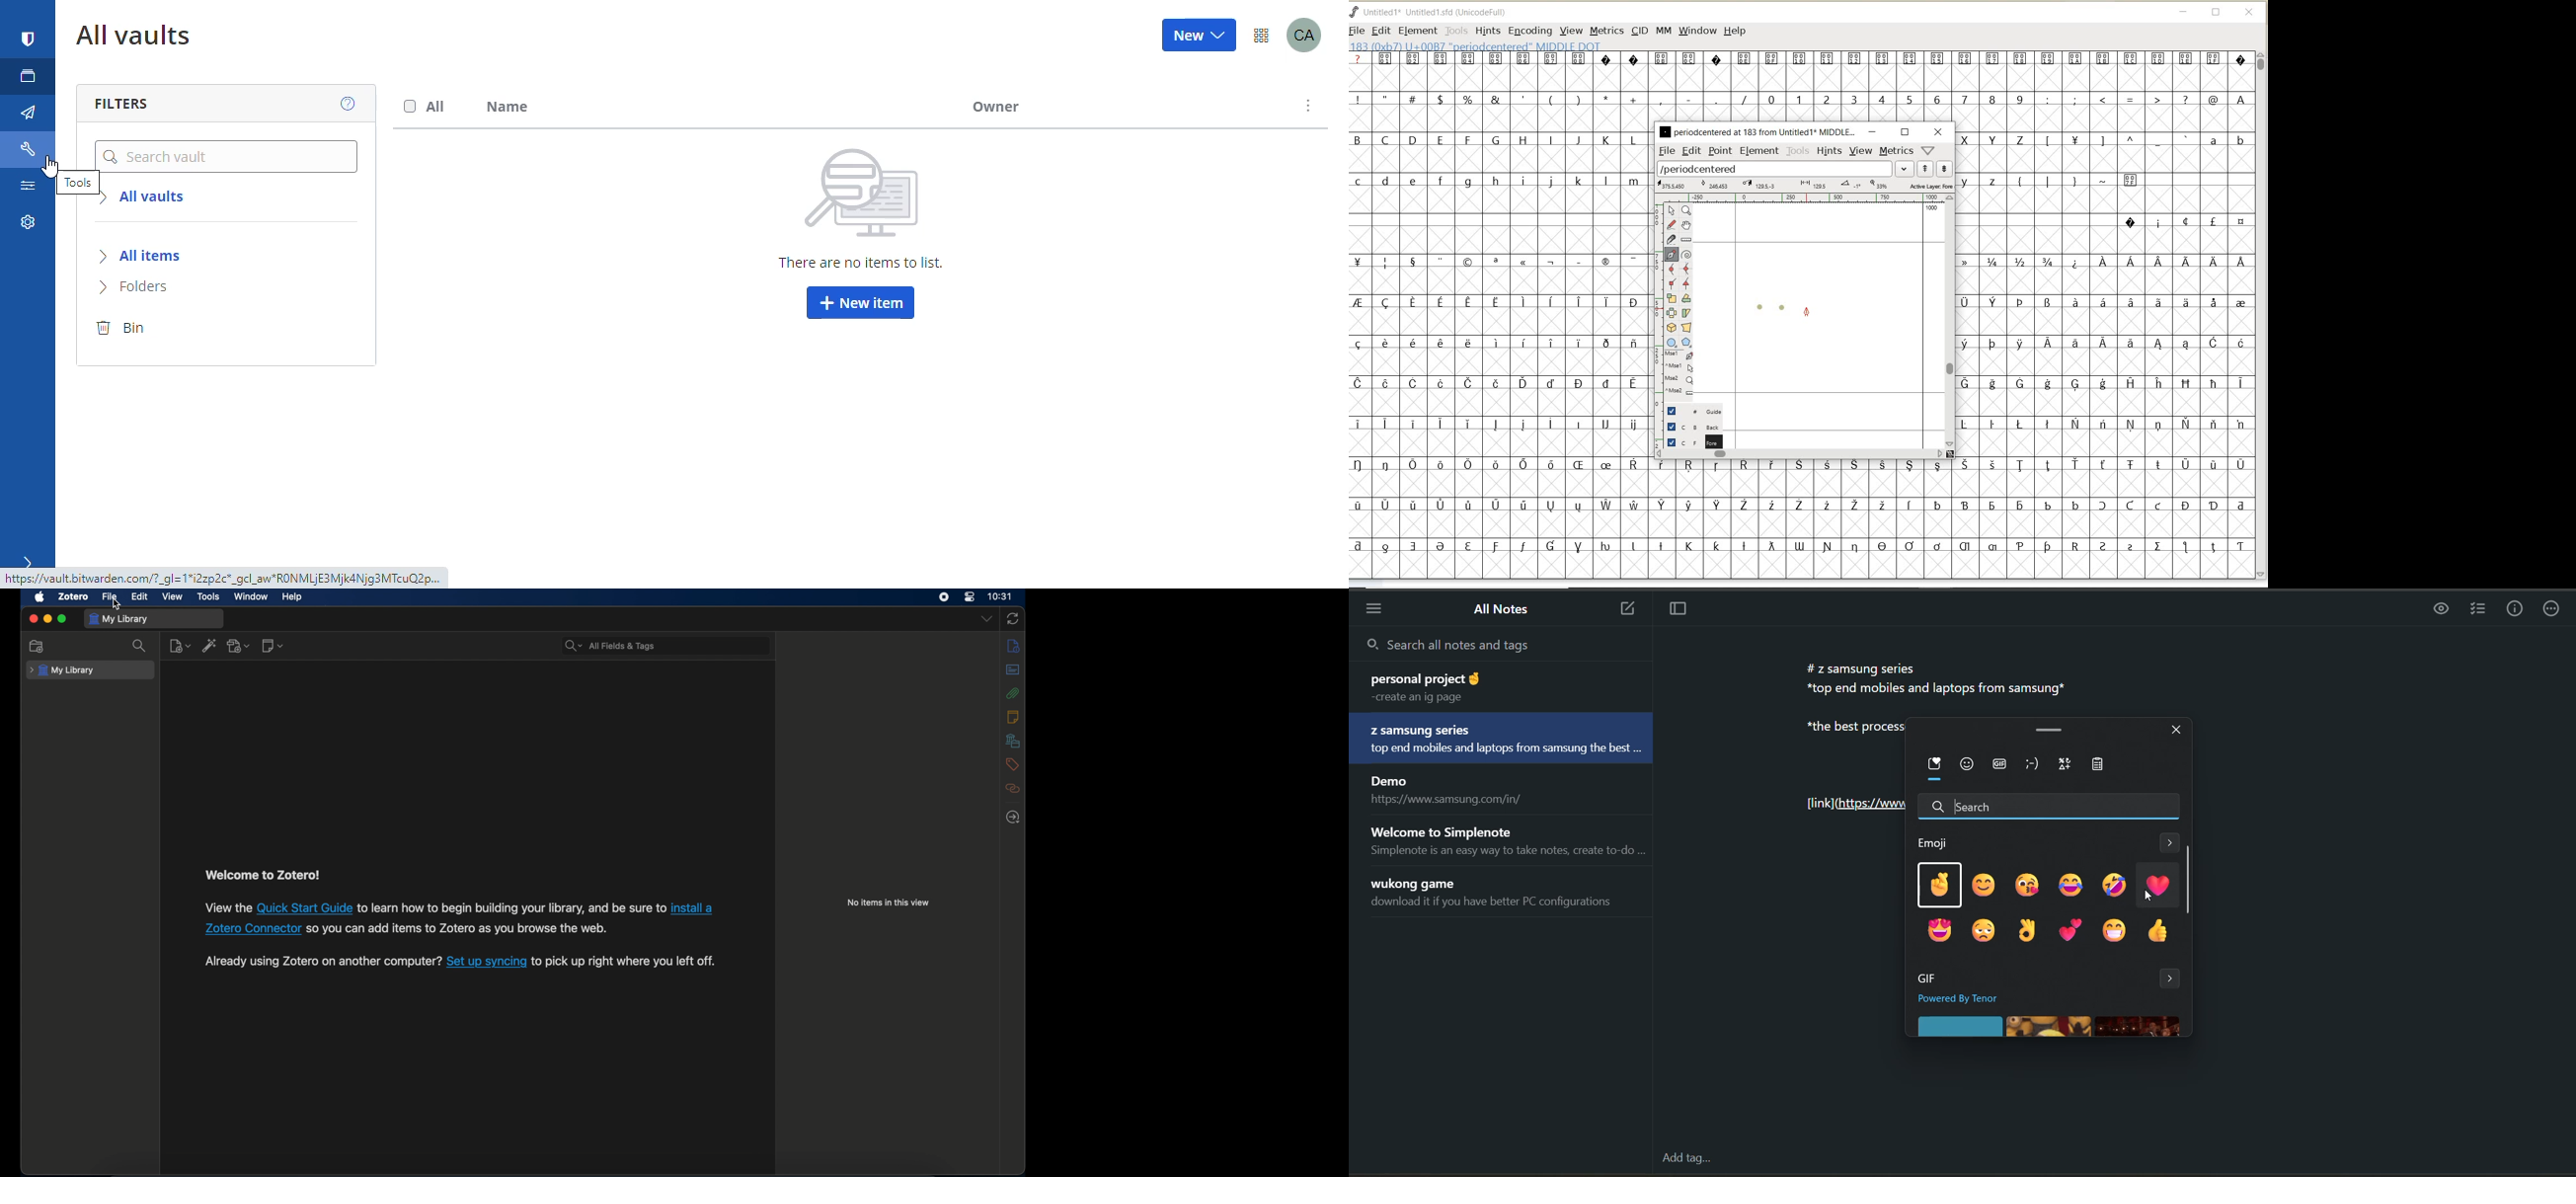 The height and width of the screenshot is (1204, 2576). Describe the element at coordinates (141, 597) in the screenshot. I see `edit` at that location.